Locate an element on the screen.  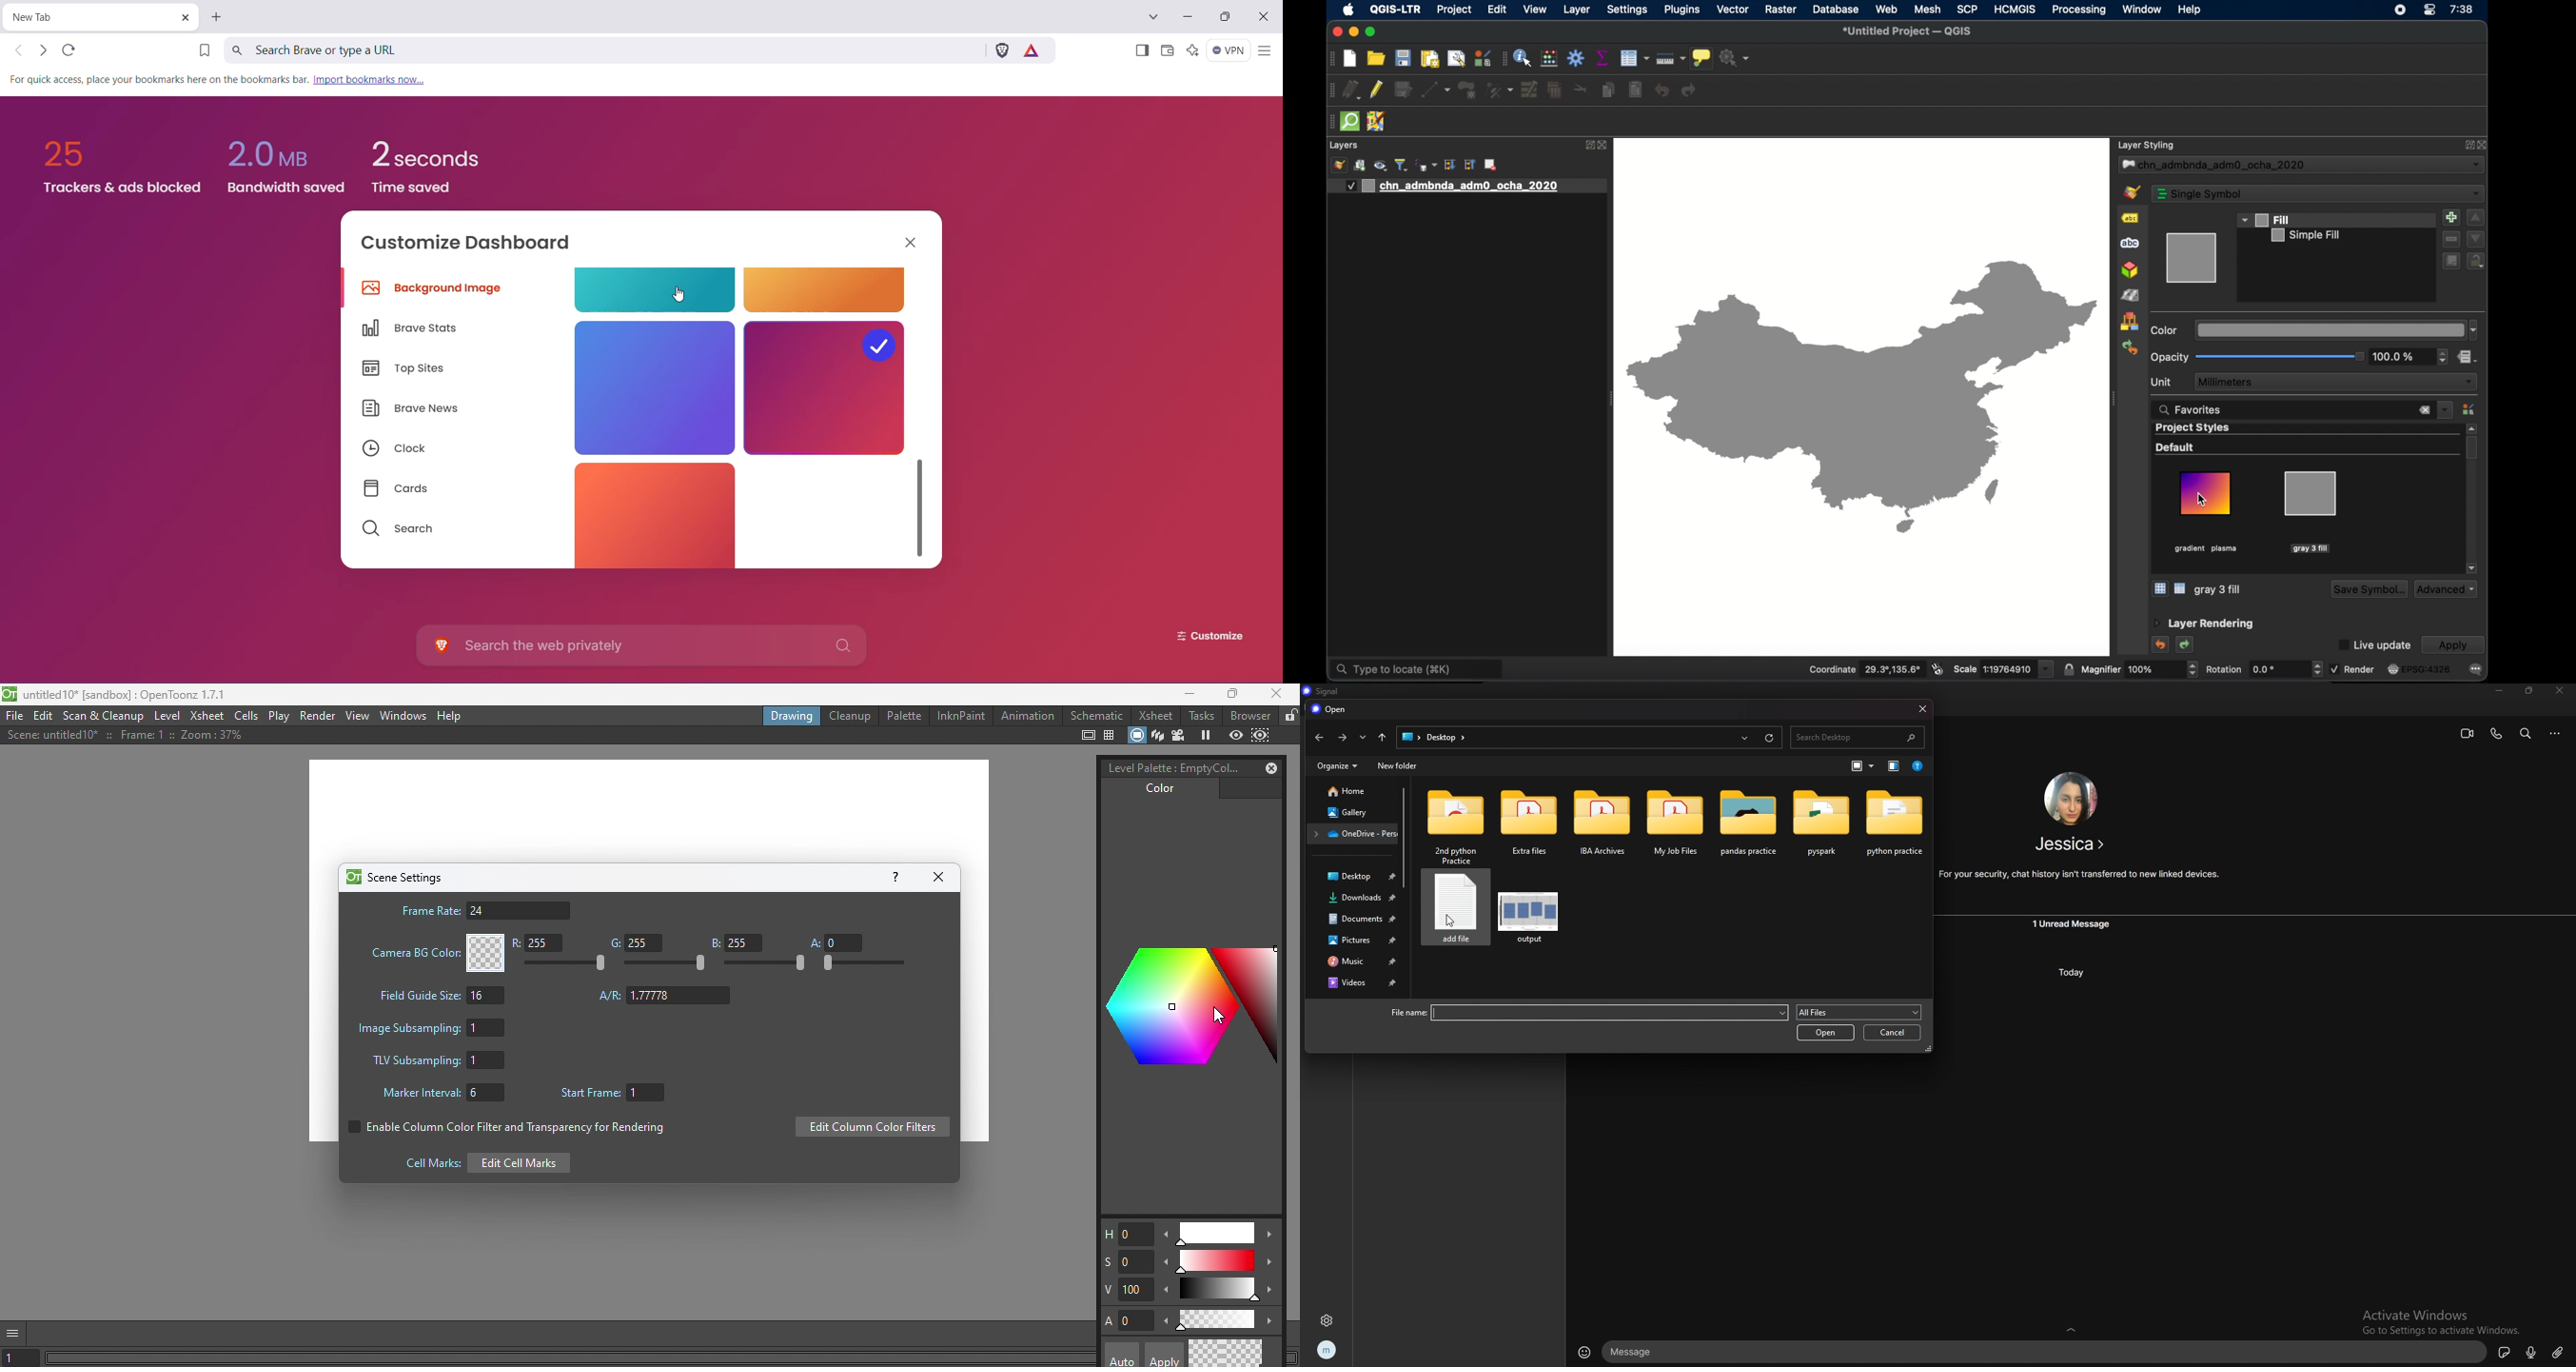
voice call is located at coordinates (2496, 733).